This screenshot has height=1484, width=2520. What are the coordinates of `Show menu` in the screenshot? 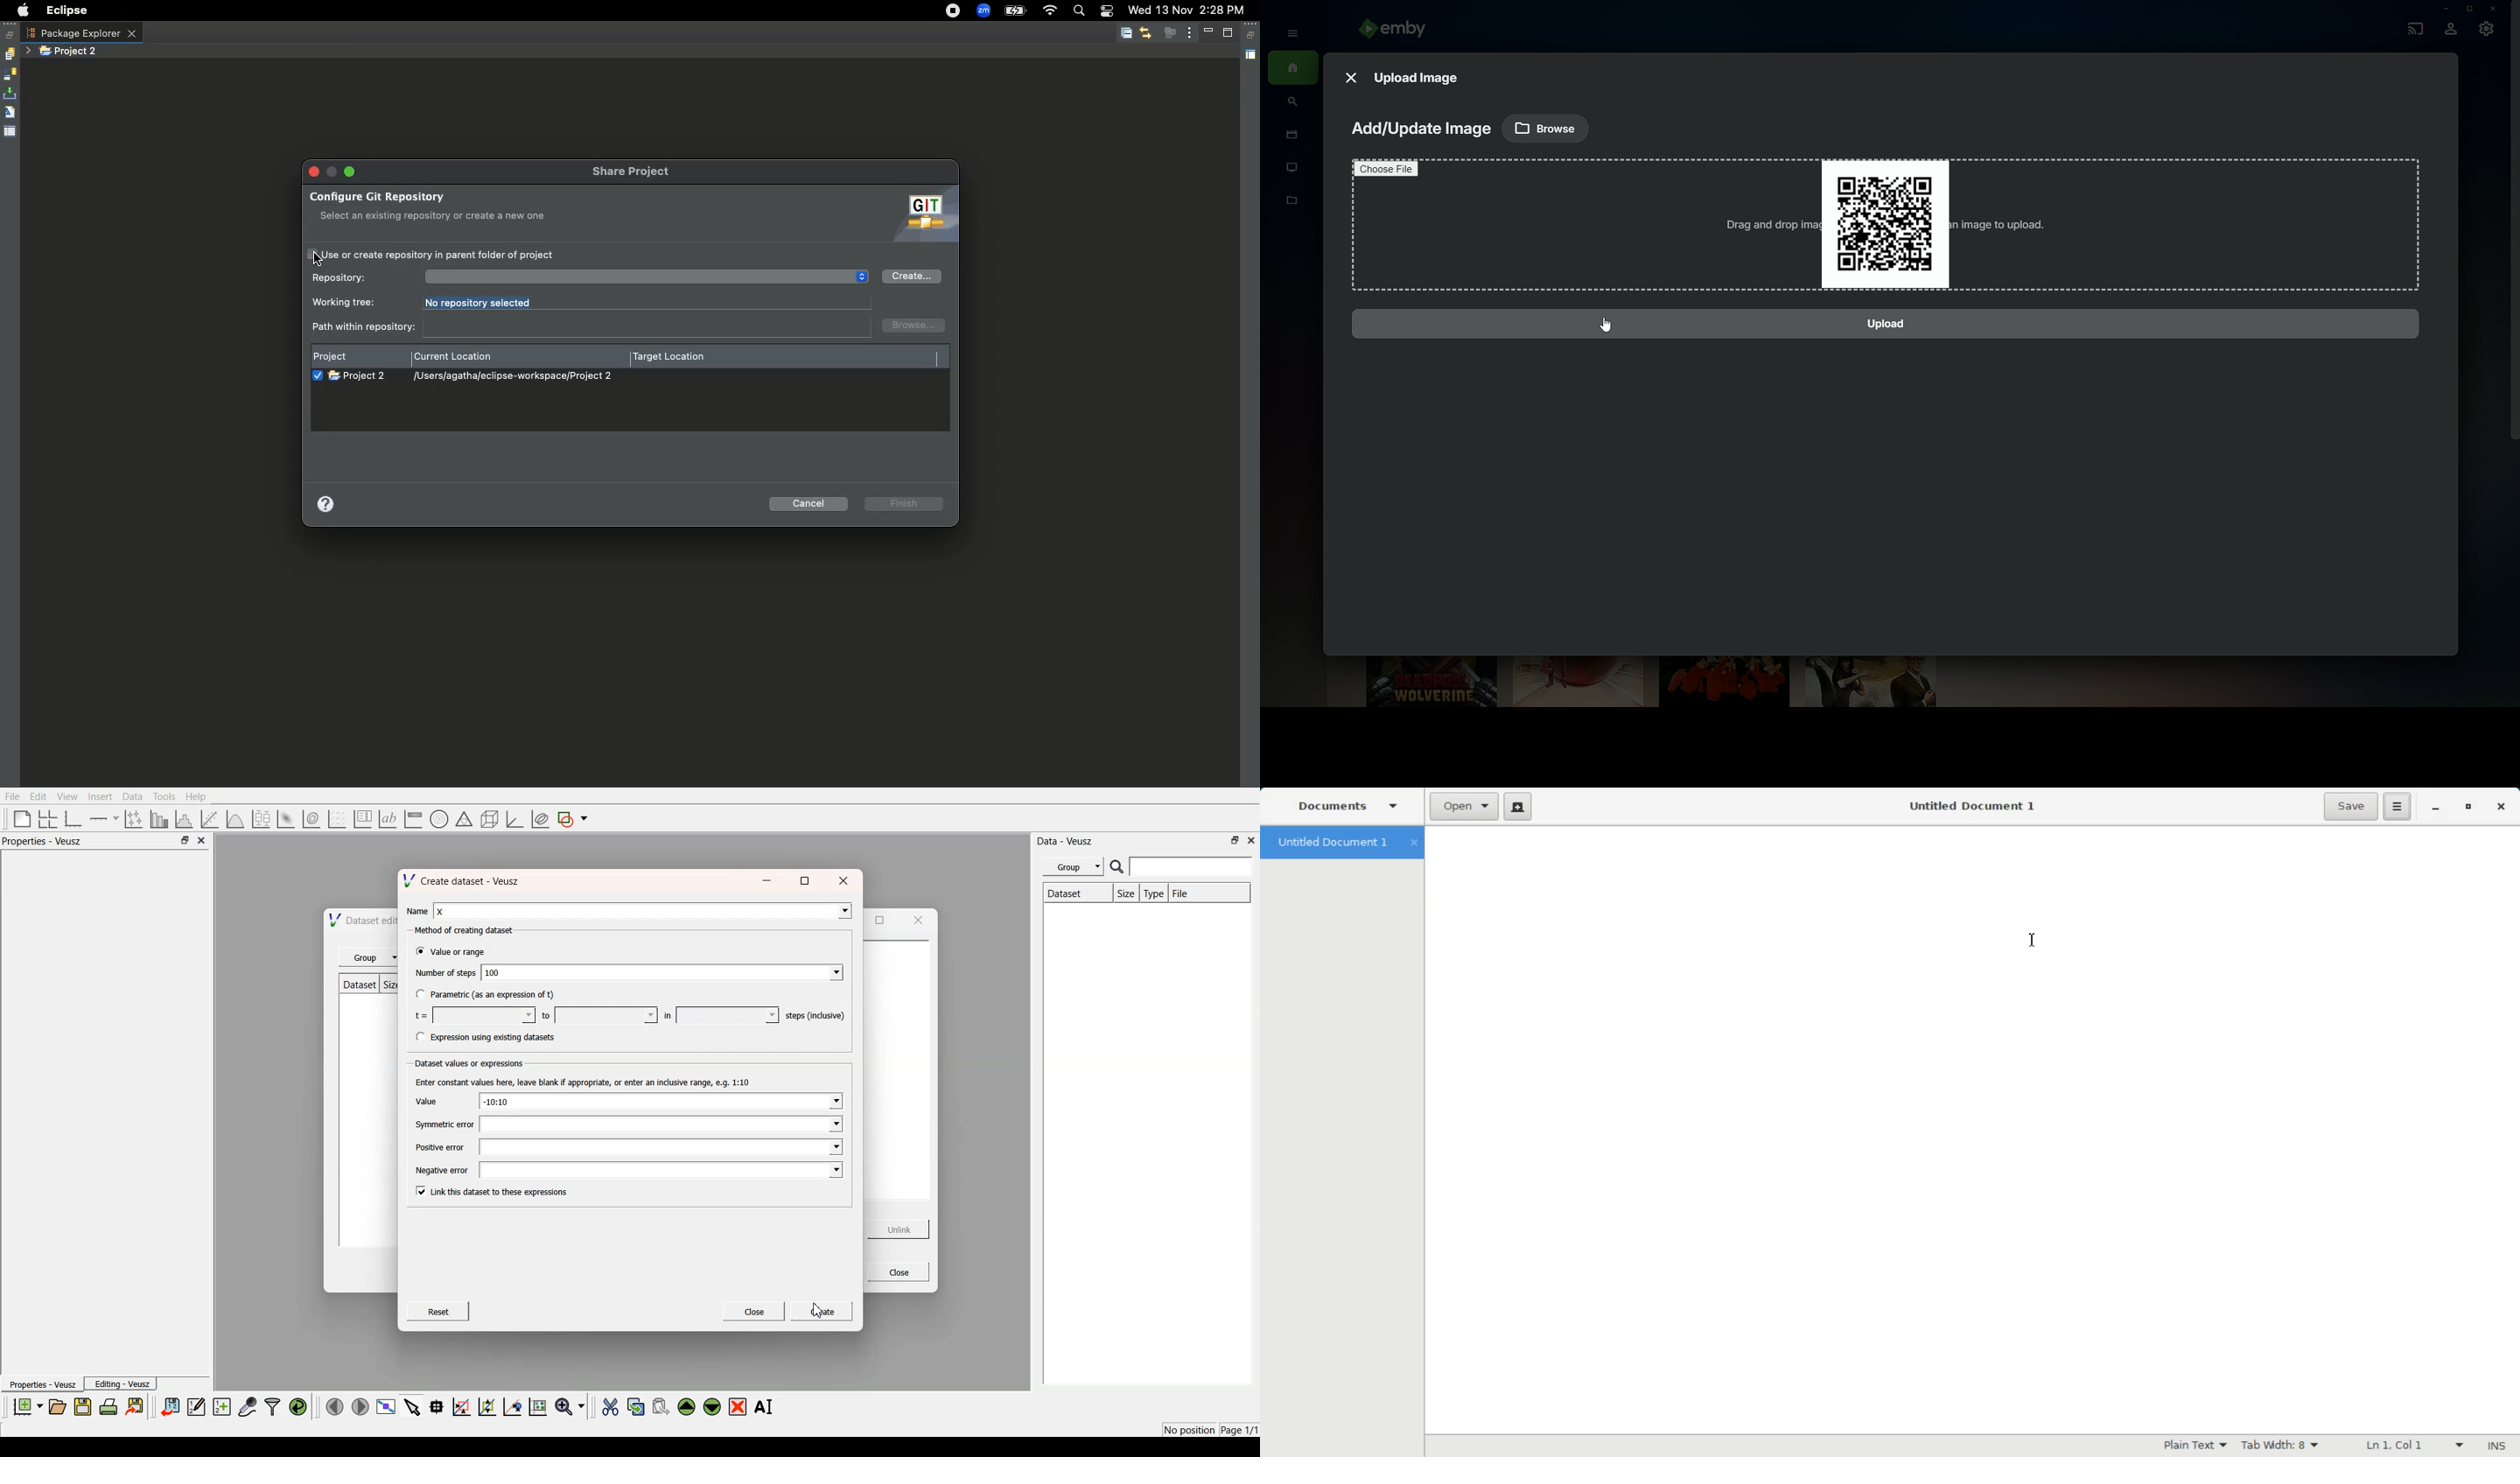 It's located at (1288, 32).